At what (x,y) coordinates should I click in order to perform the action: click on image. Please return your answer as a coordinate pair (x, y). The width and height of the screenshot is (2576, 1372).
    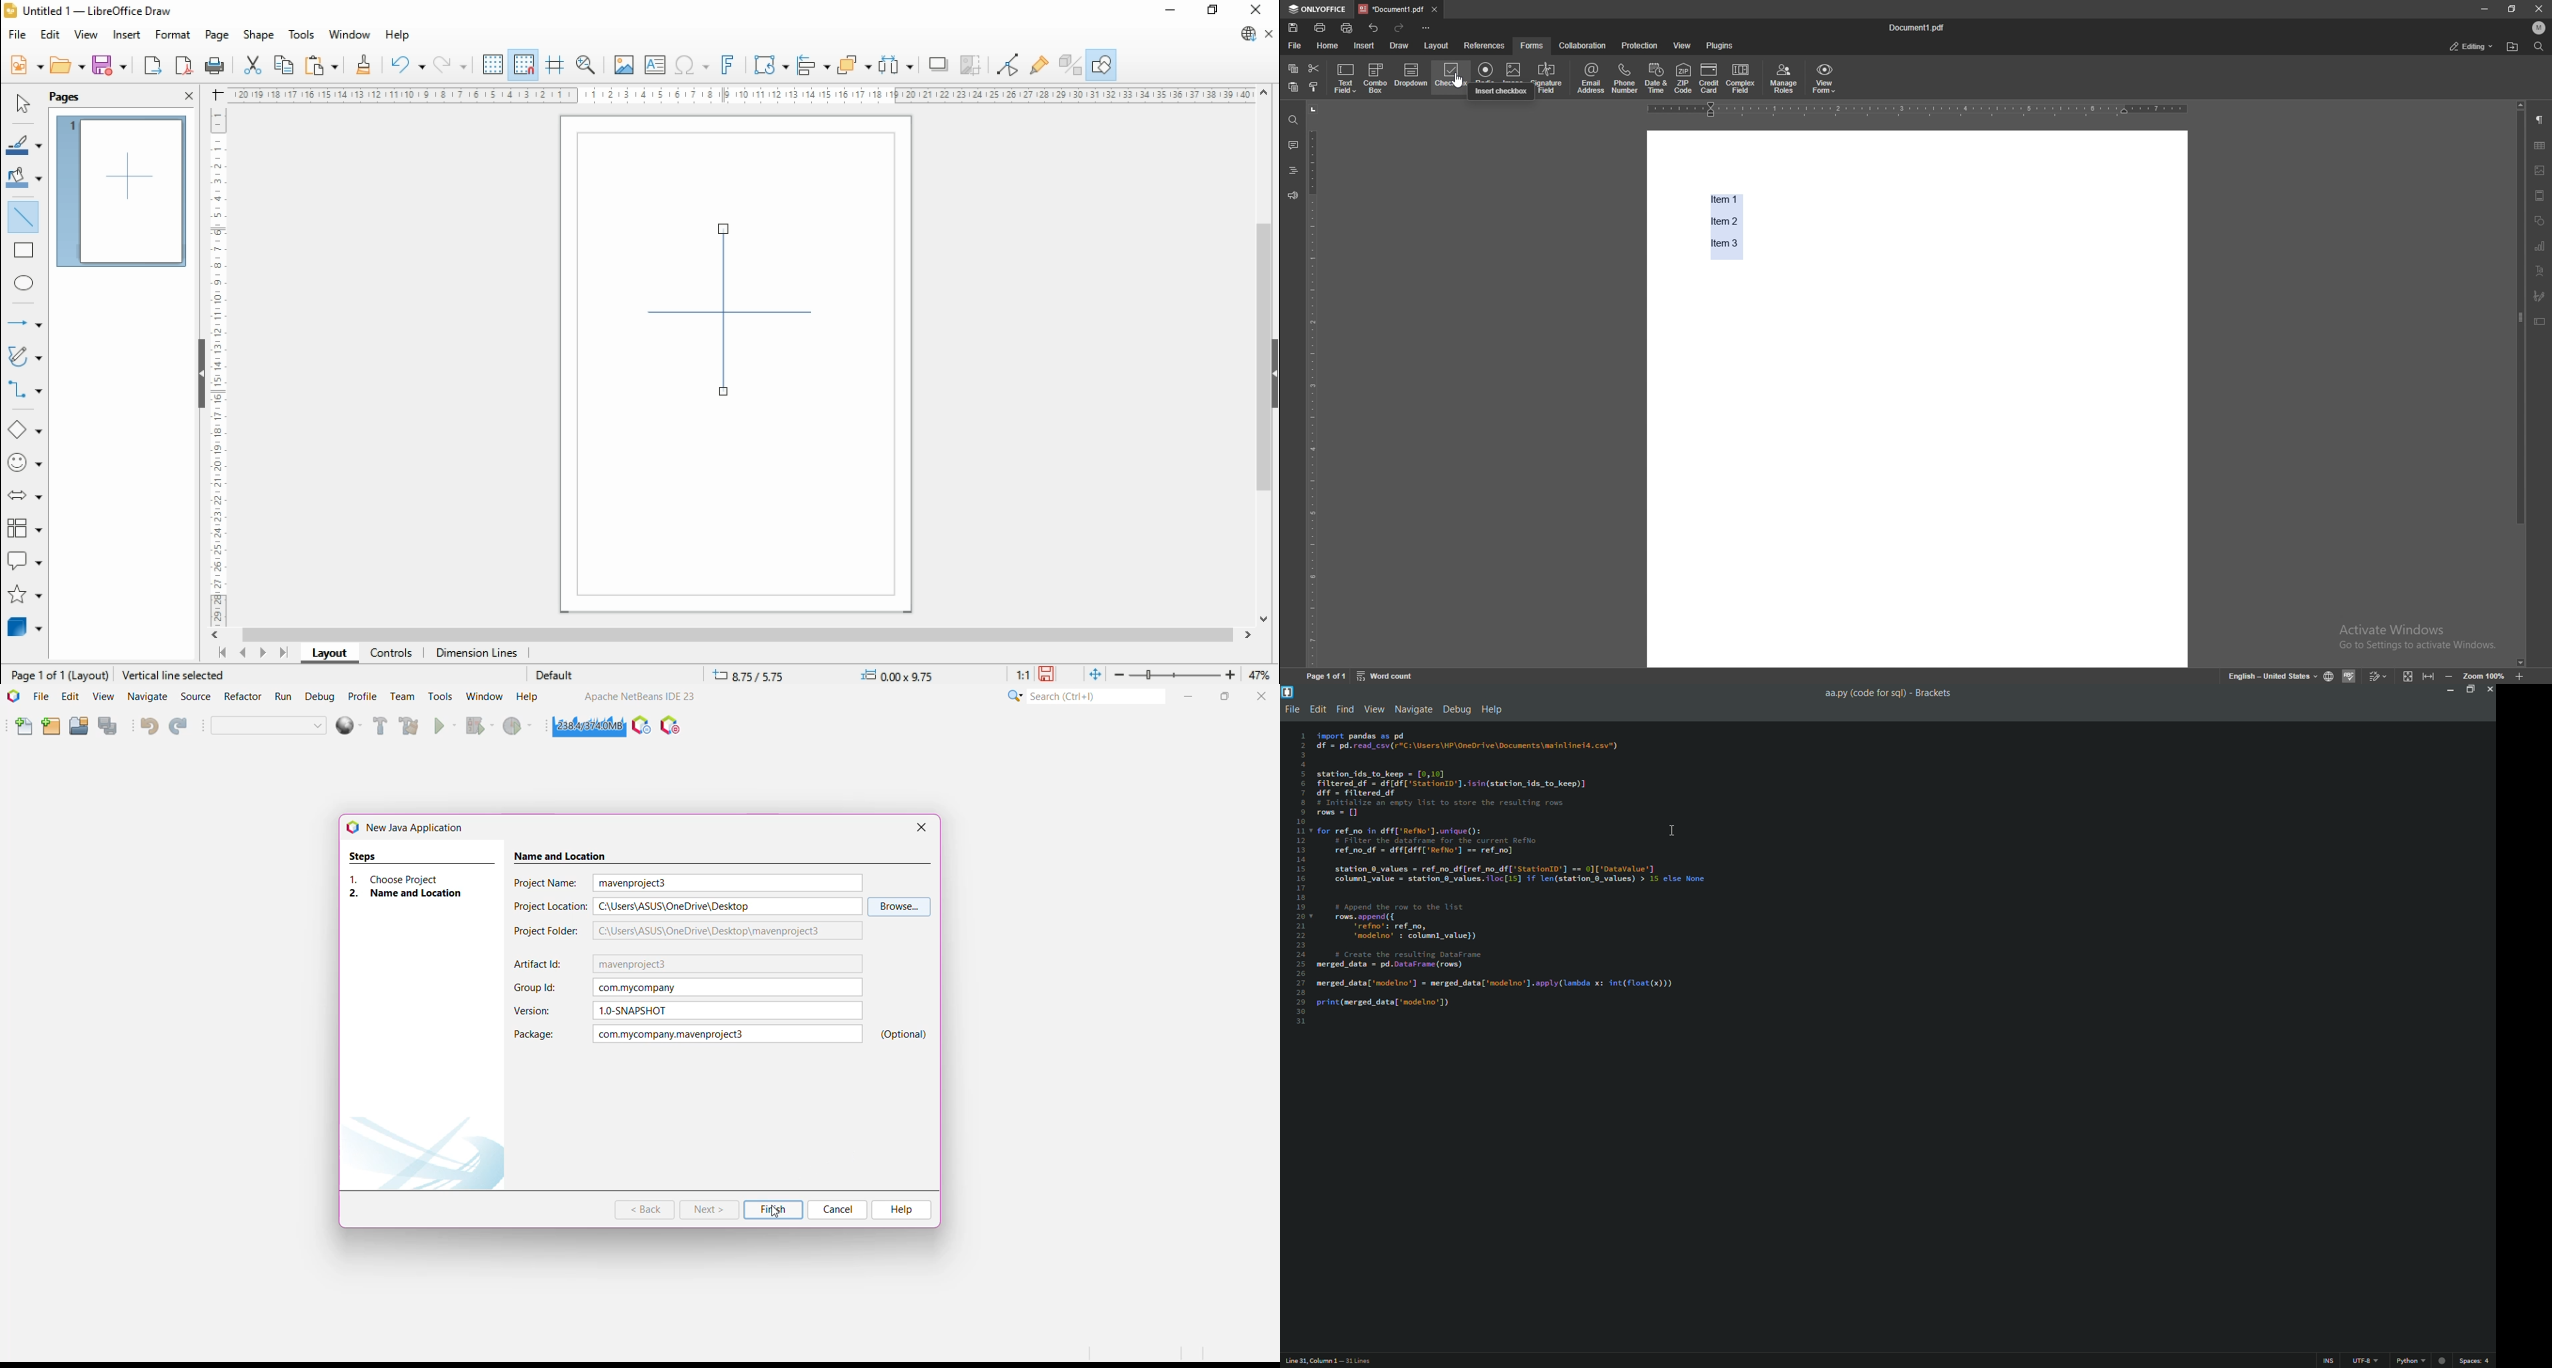
    Looking at the image, I should click on (1515, 71).